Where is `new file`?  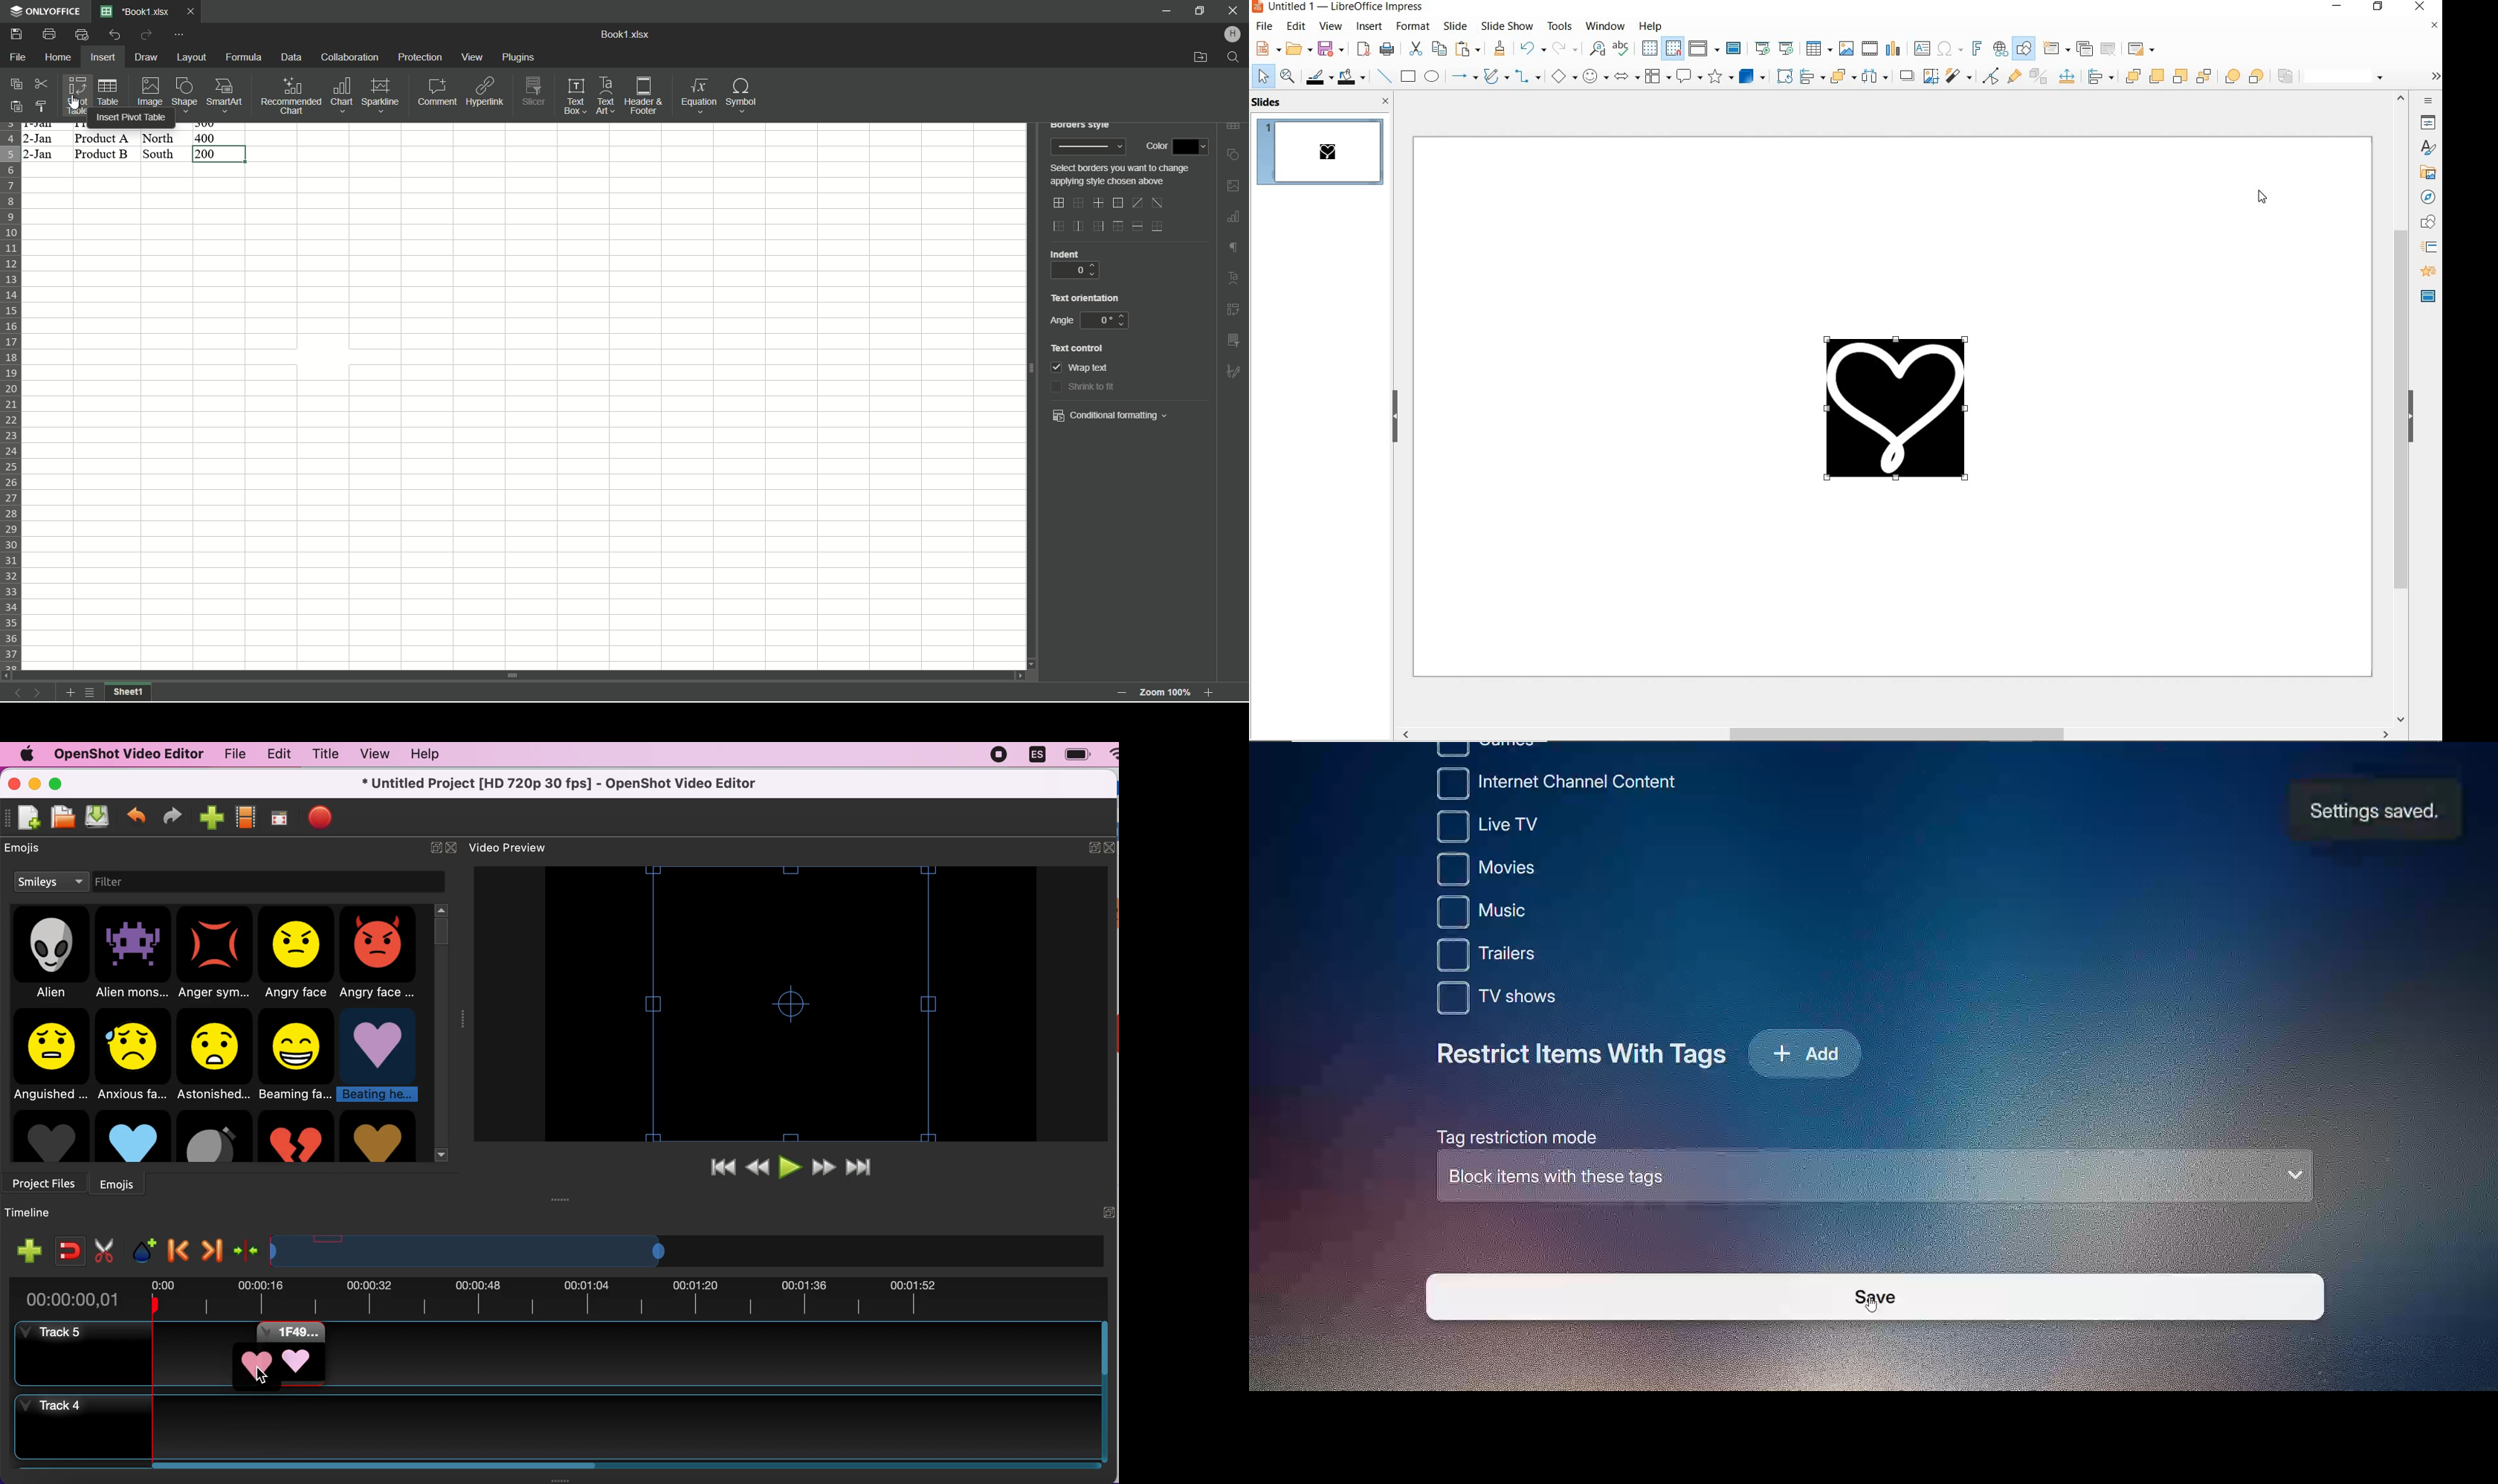 new file is located at coordinates (24, 822).